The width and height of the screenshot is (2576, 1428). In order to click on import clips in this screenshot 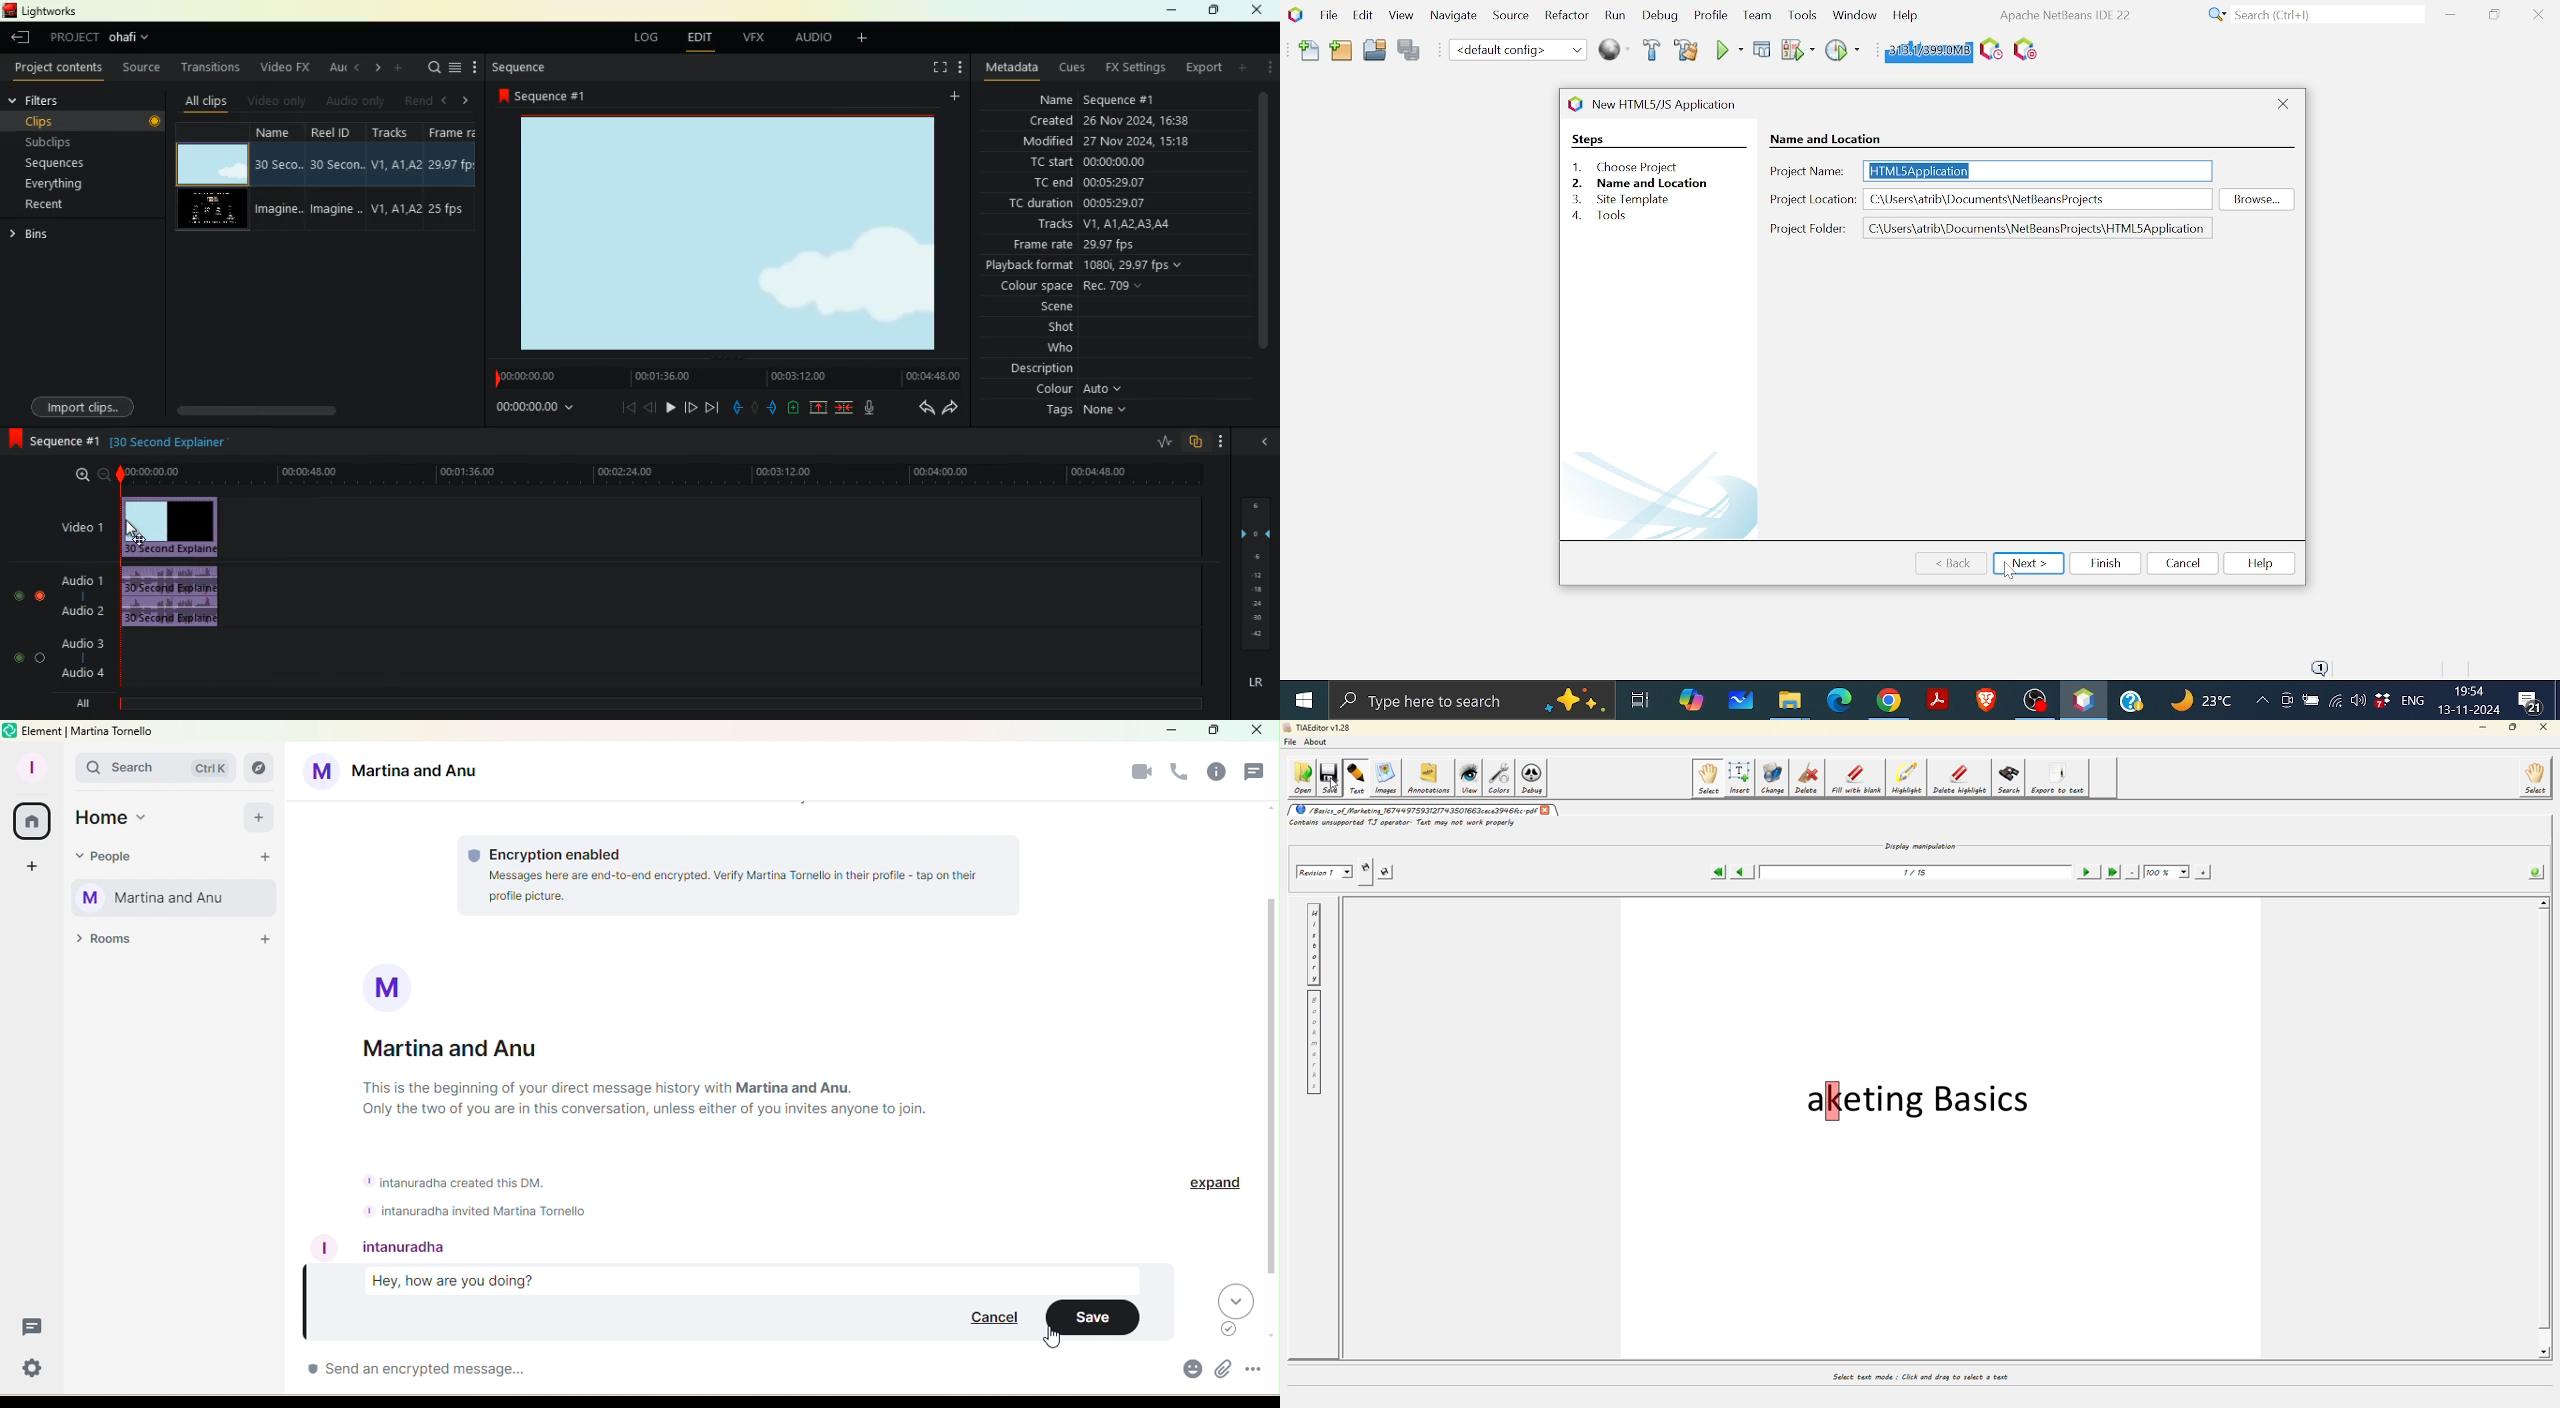, I will do `click(79, 401)`.